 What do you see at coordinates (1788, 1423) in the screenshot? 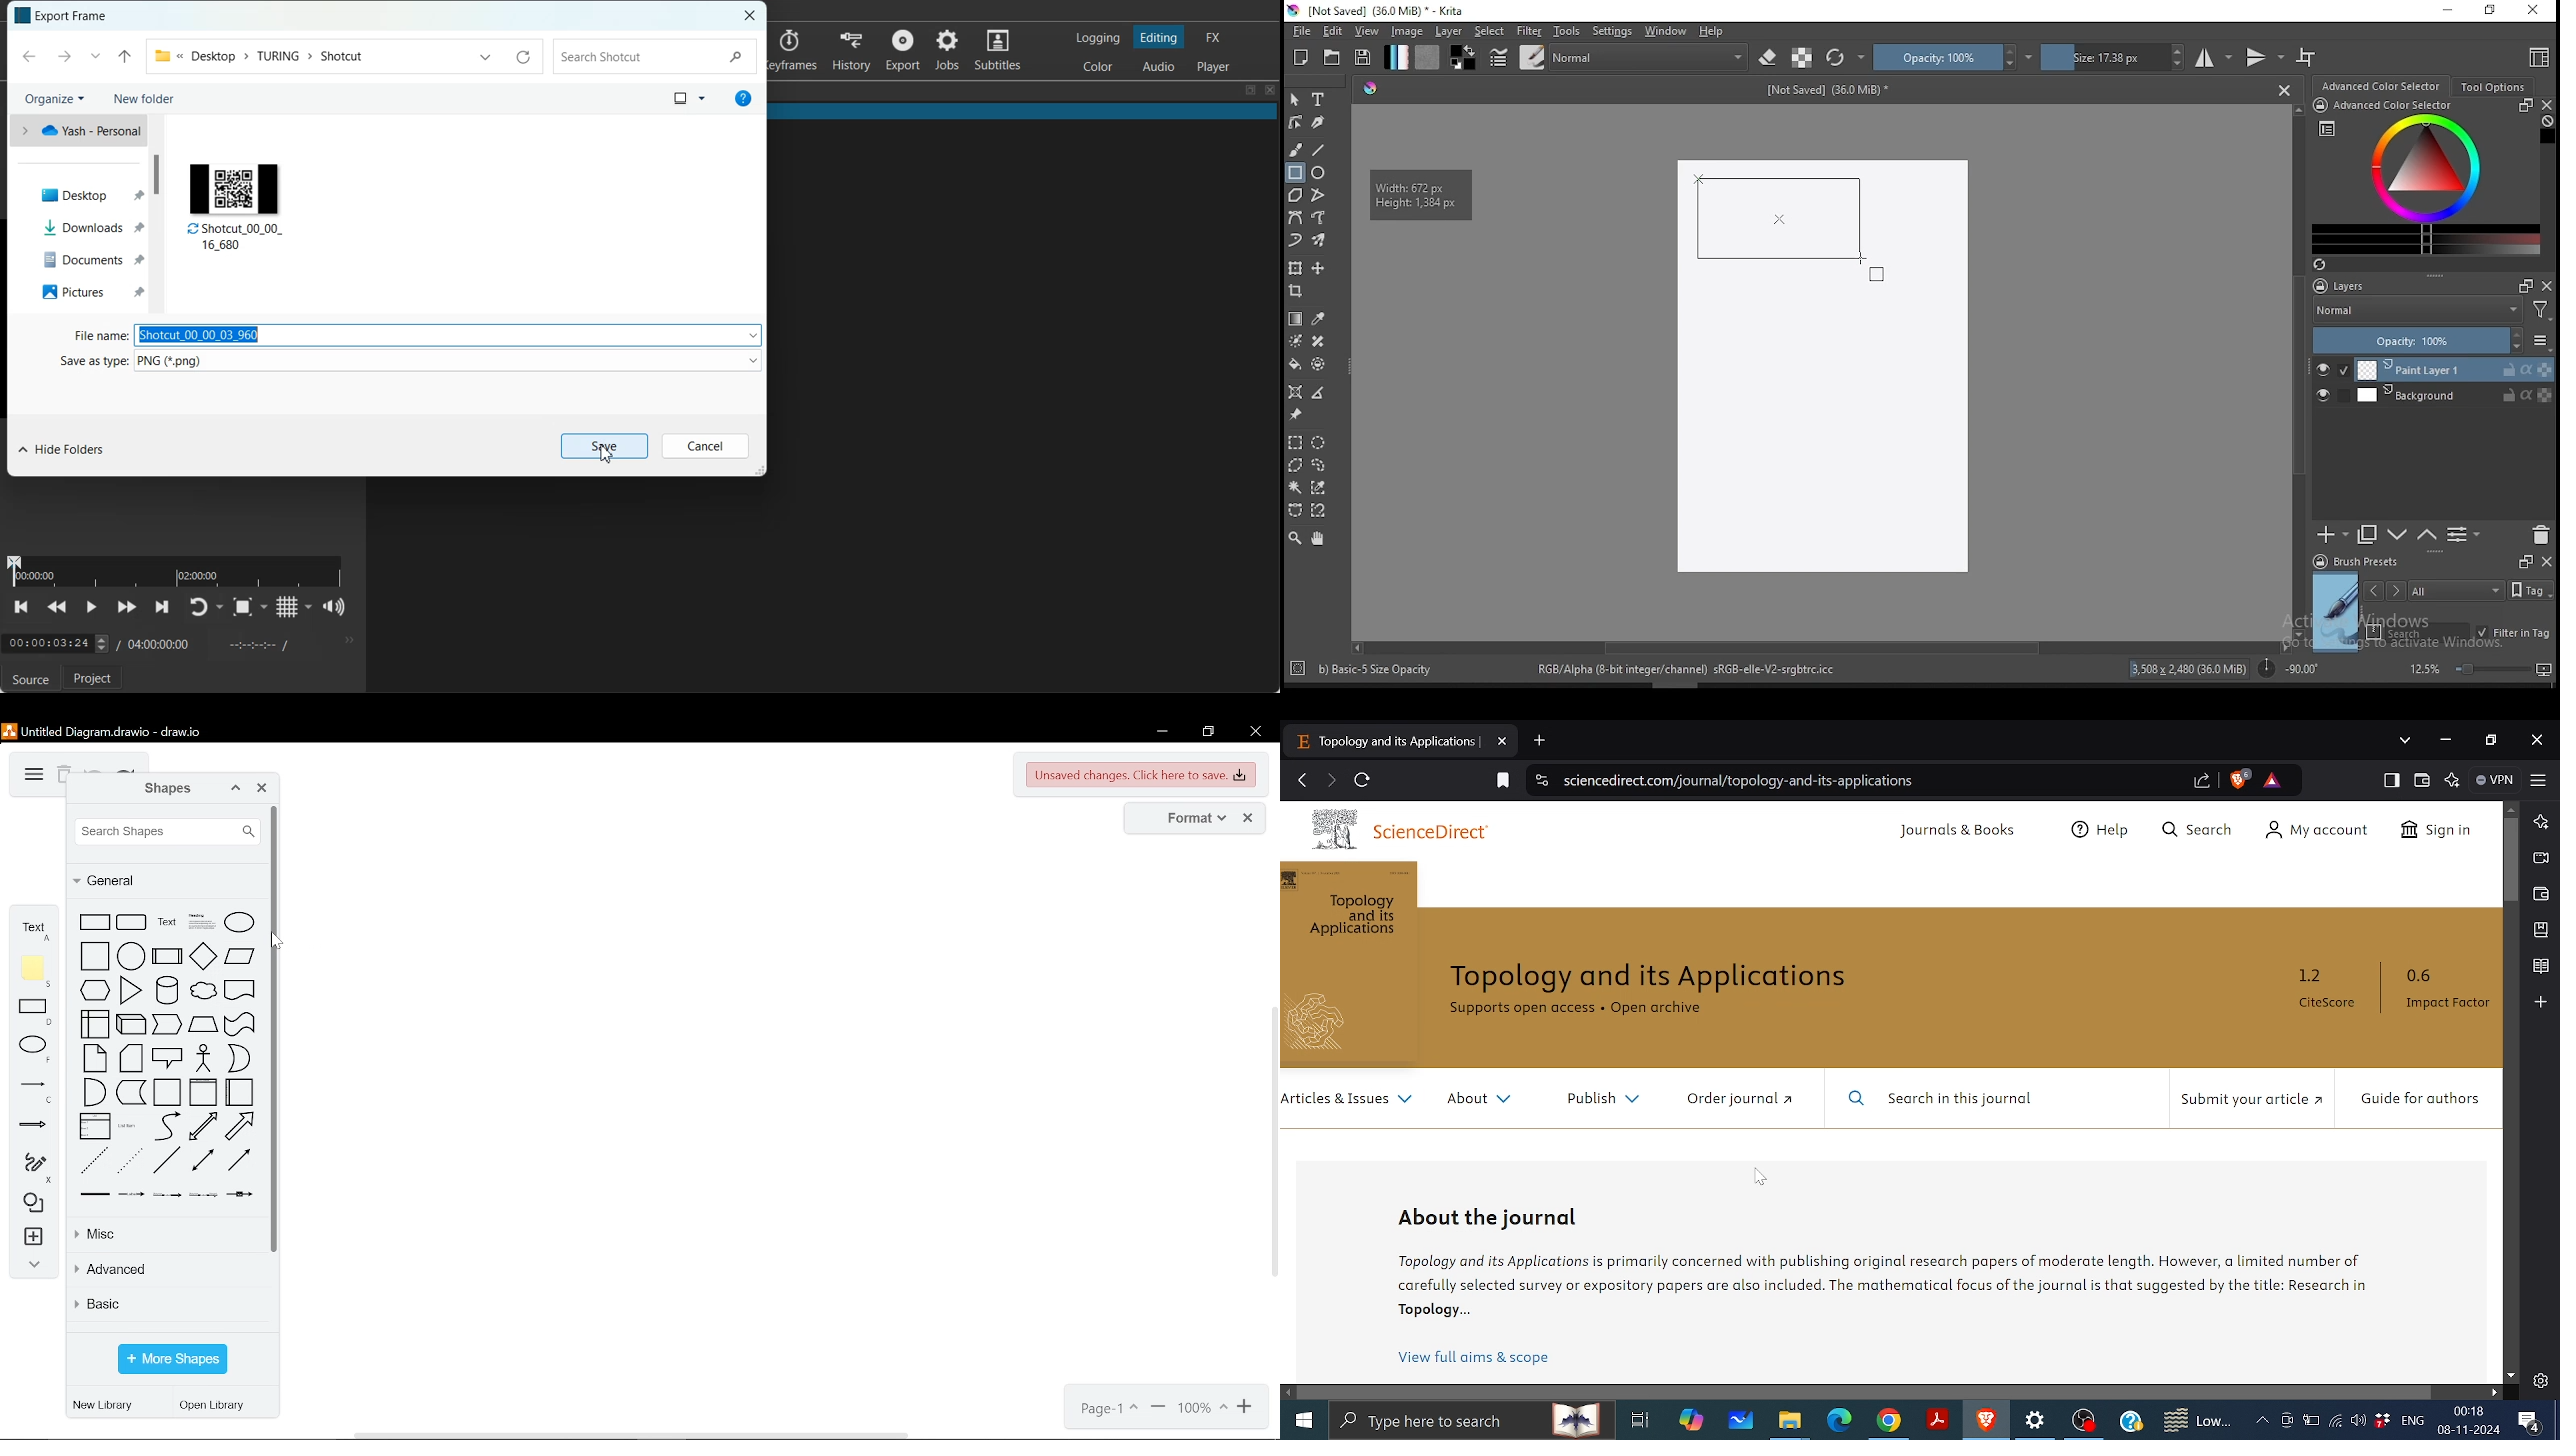
I see `Files` at bounding box center [1788, 1423].